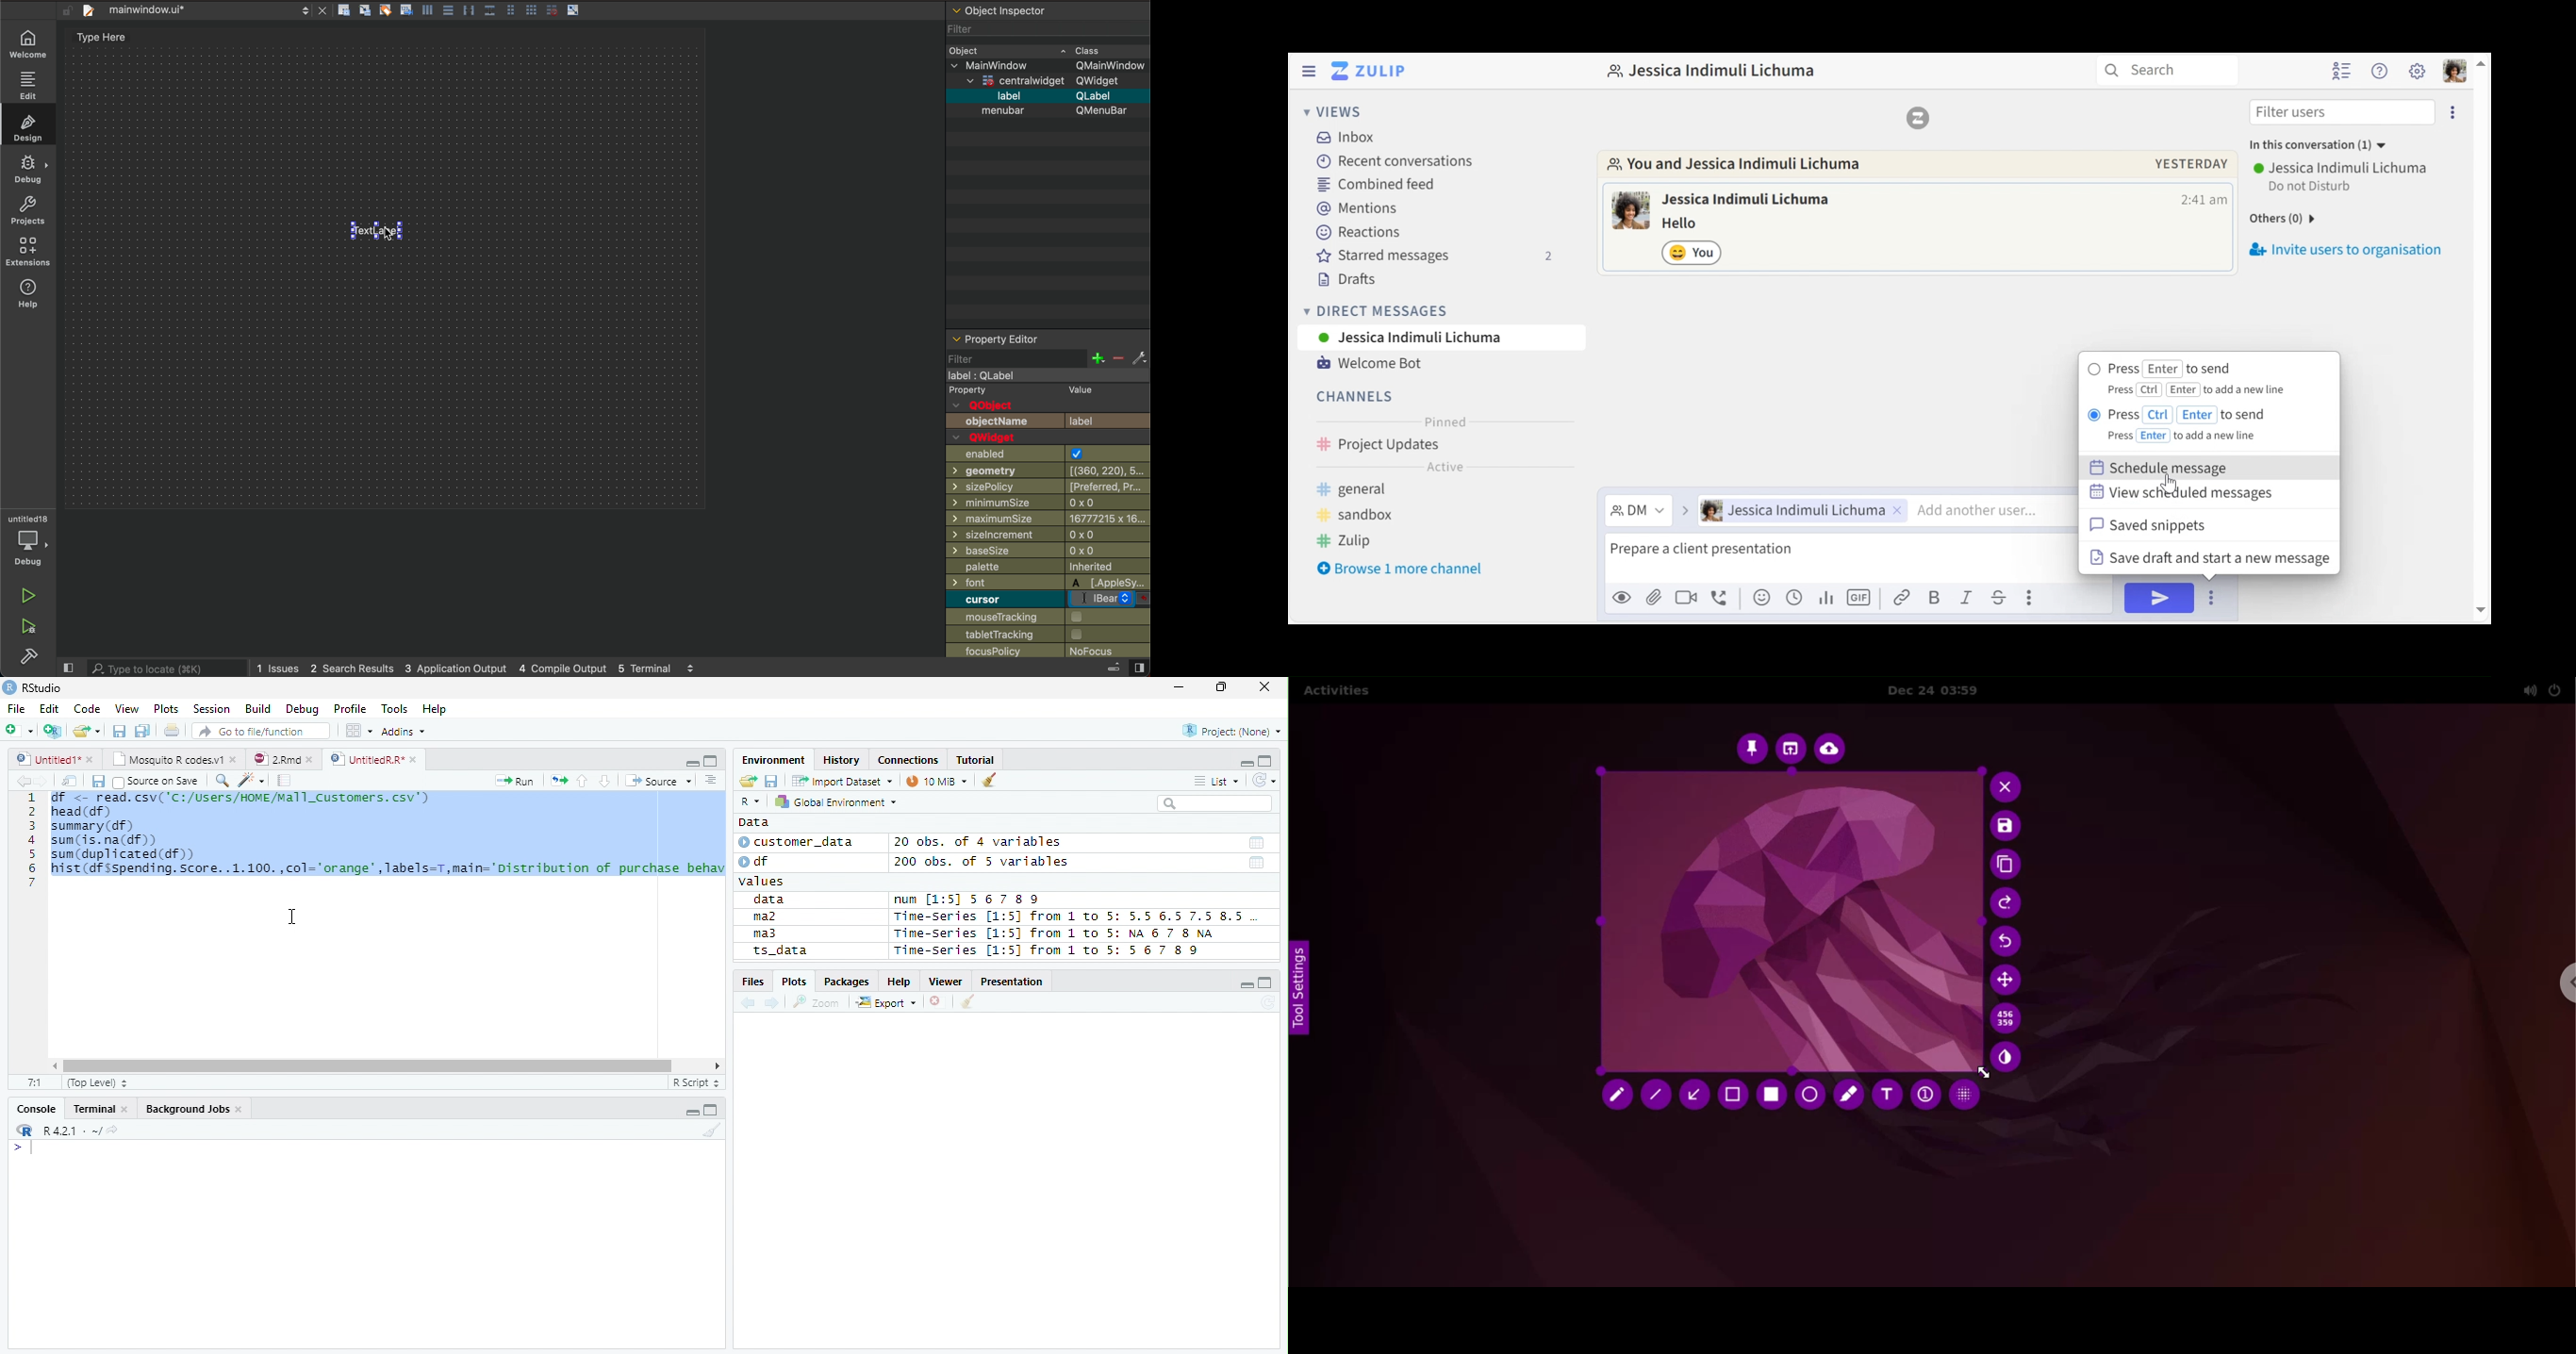 This screenshot has width=2576, height=1372. What do you see at coordinates (1749, 201) in the screenshot?
I see `View user card` at bounding box center [1749, 201].